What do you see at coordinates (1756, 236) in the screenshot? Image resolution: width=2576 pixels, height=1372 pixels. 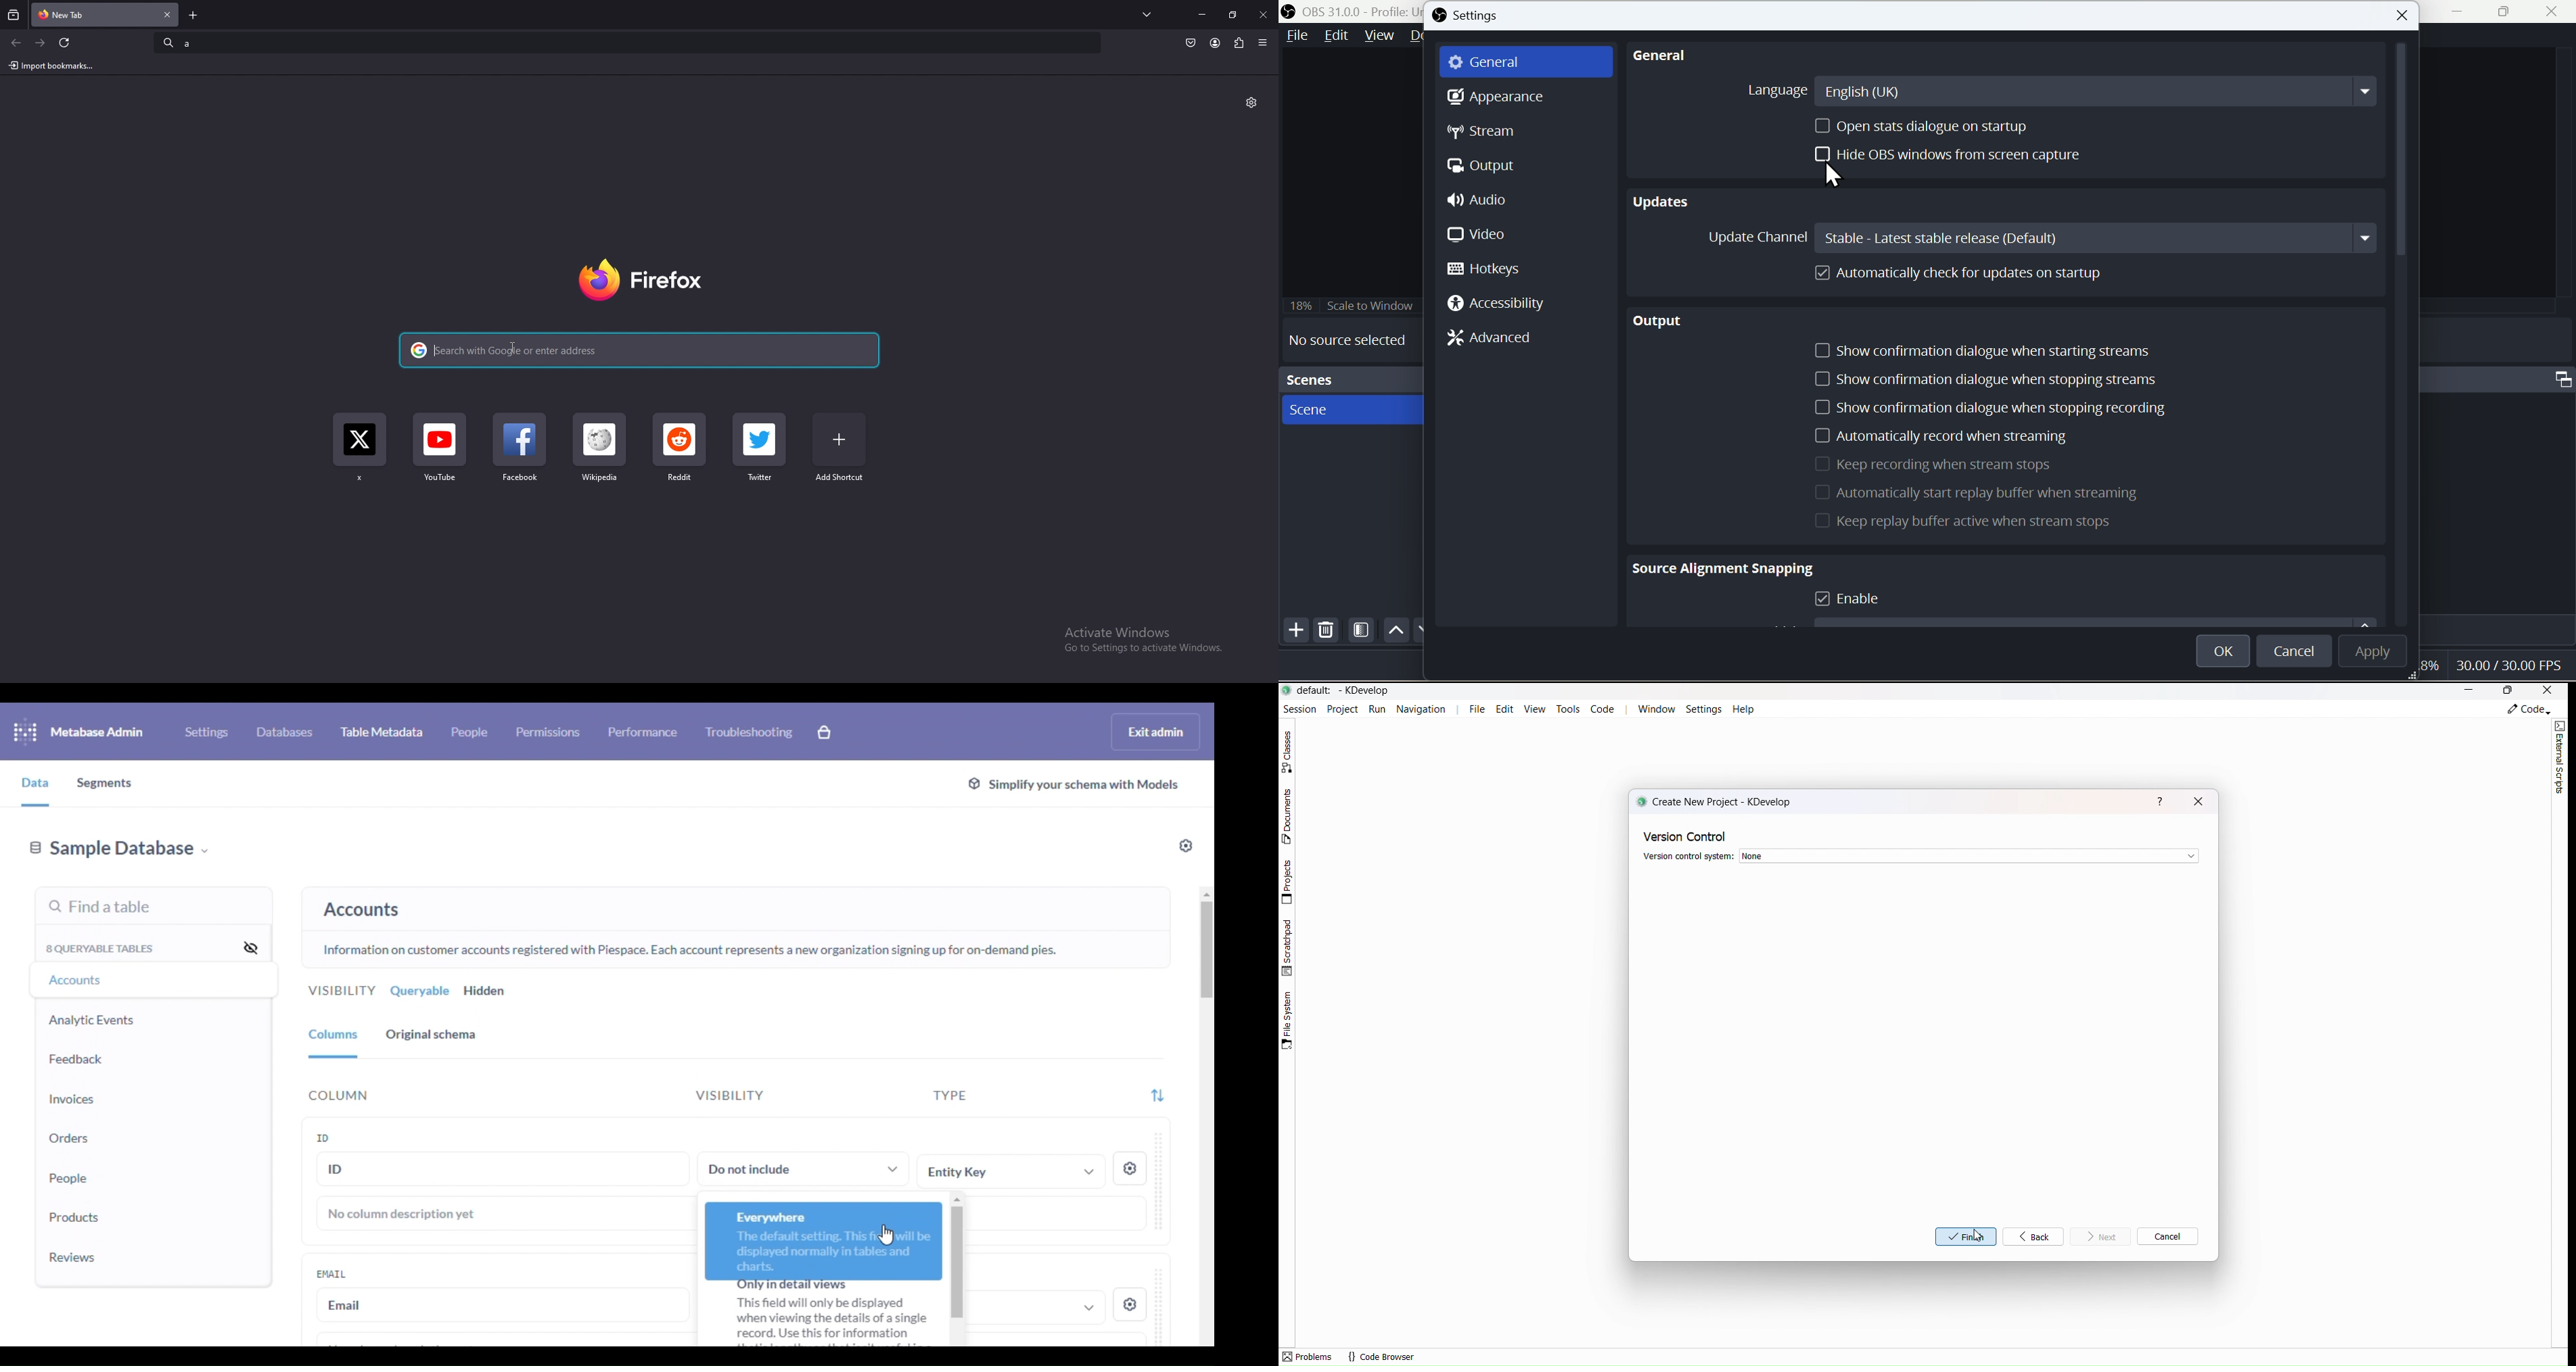 I see `Update Channel` at bounding box center [1756, 236].